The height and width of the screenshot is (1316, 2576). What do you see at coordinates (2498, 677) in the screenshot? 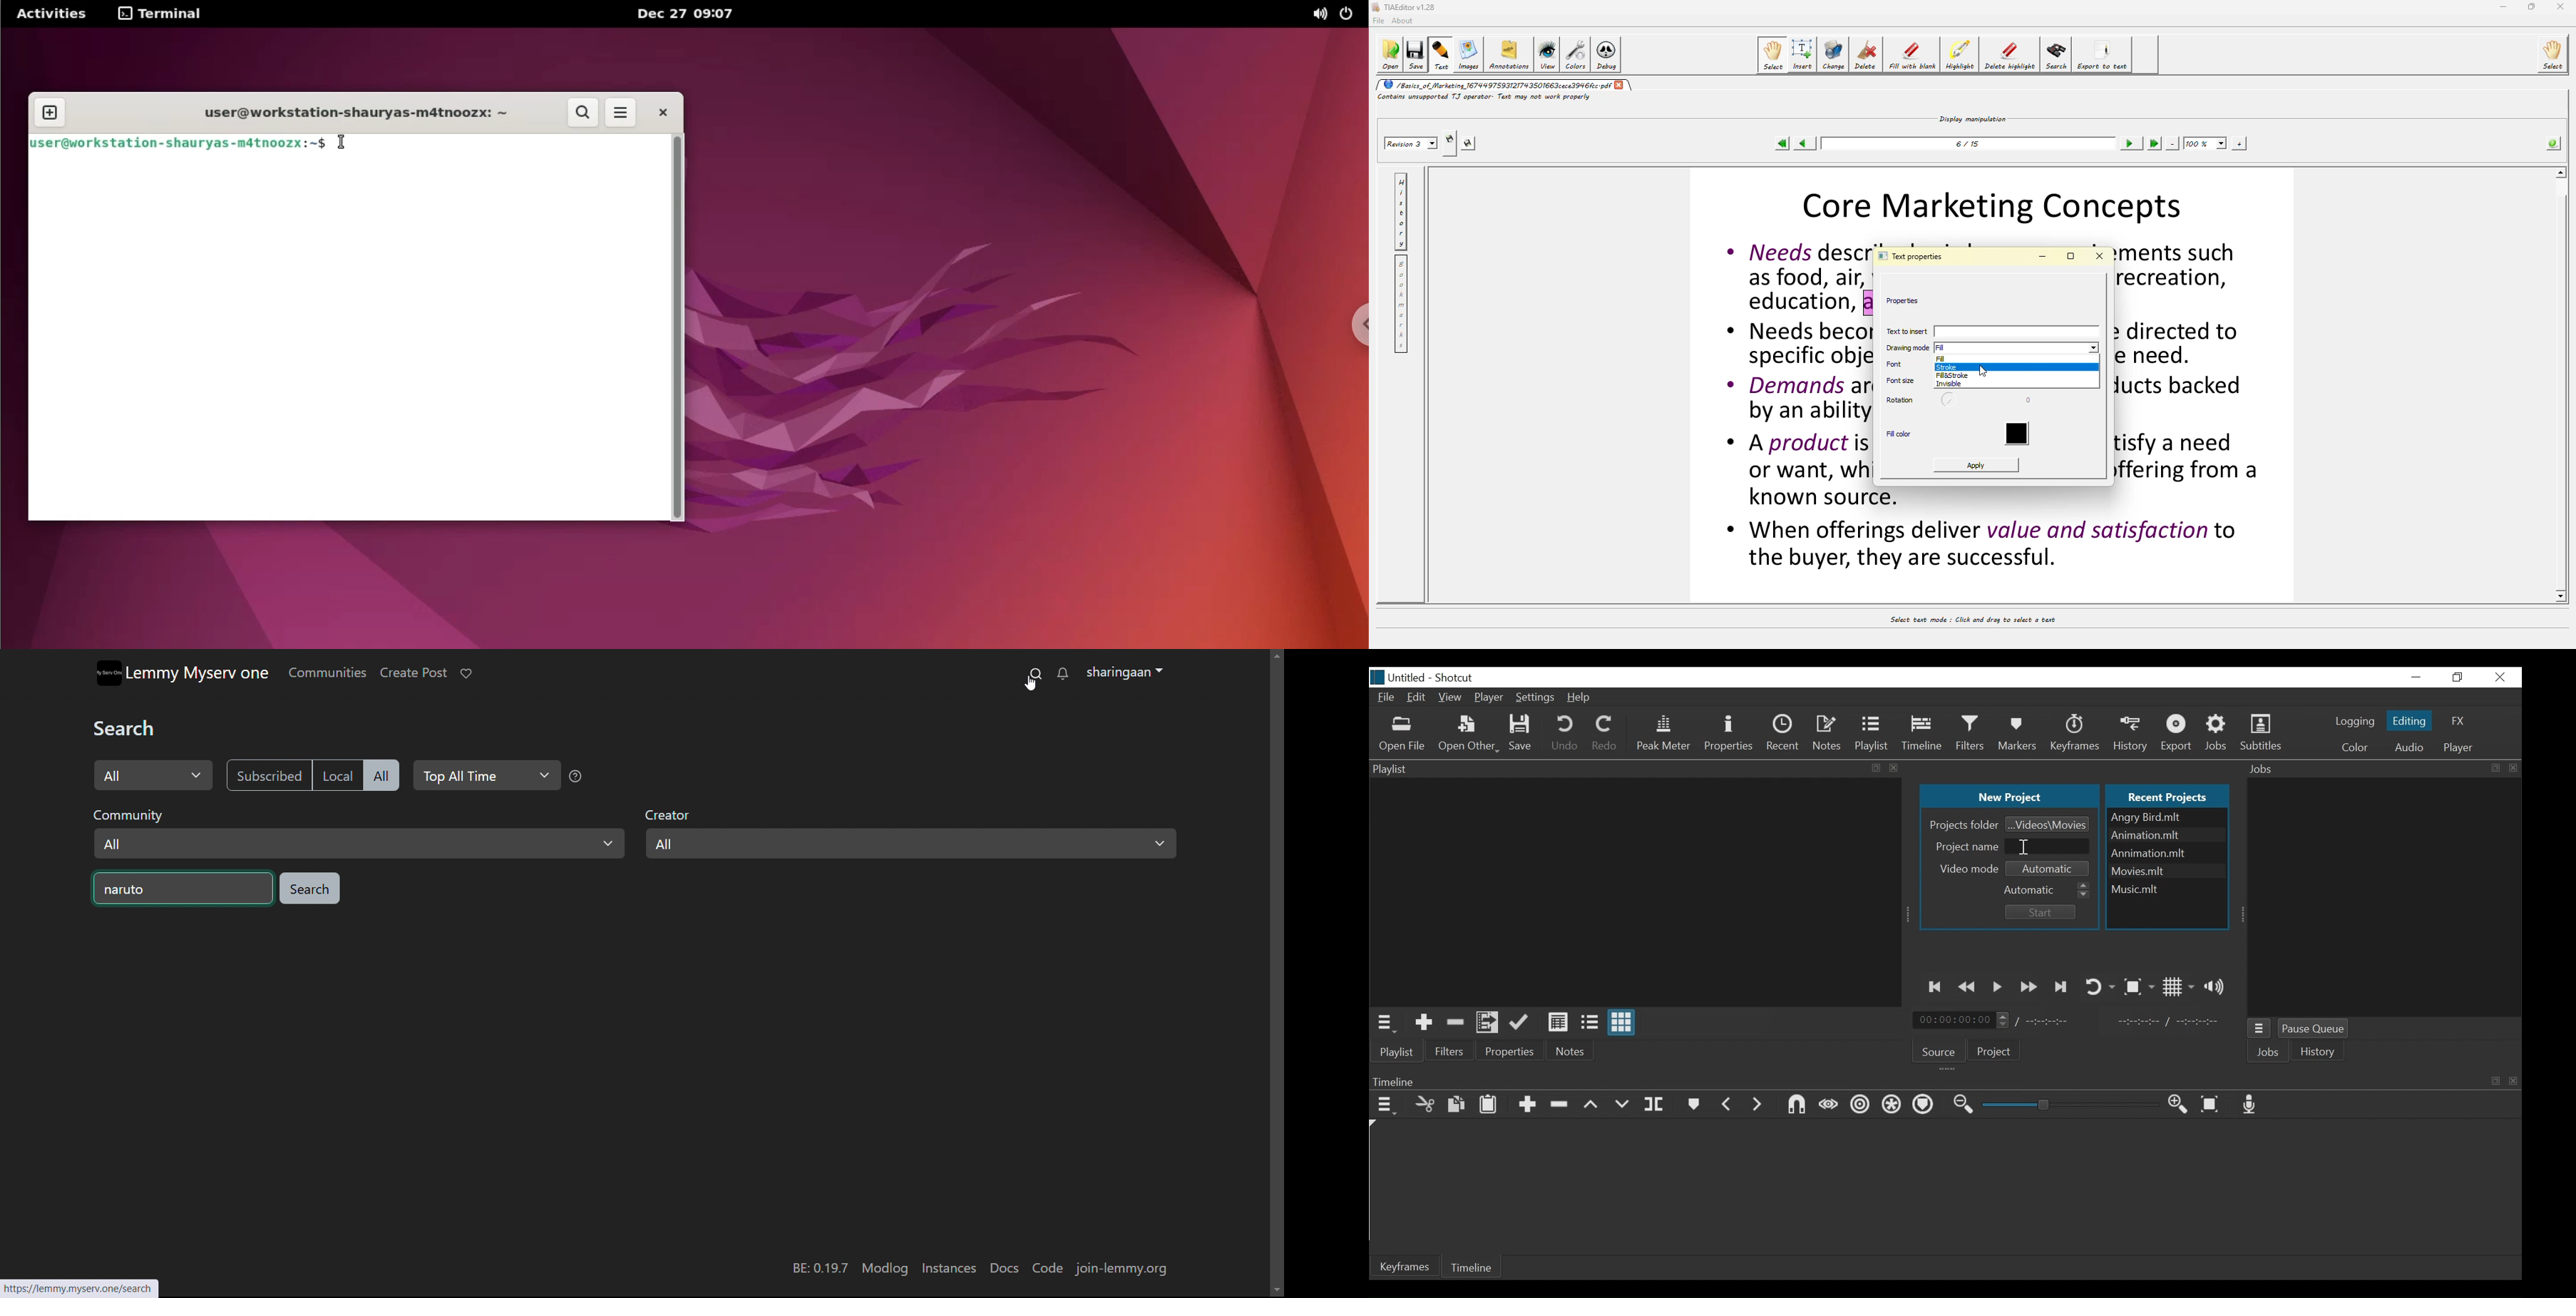
I see `Close` at bounding box center [2498, 677].